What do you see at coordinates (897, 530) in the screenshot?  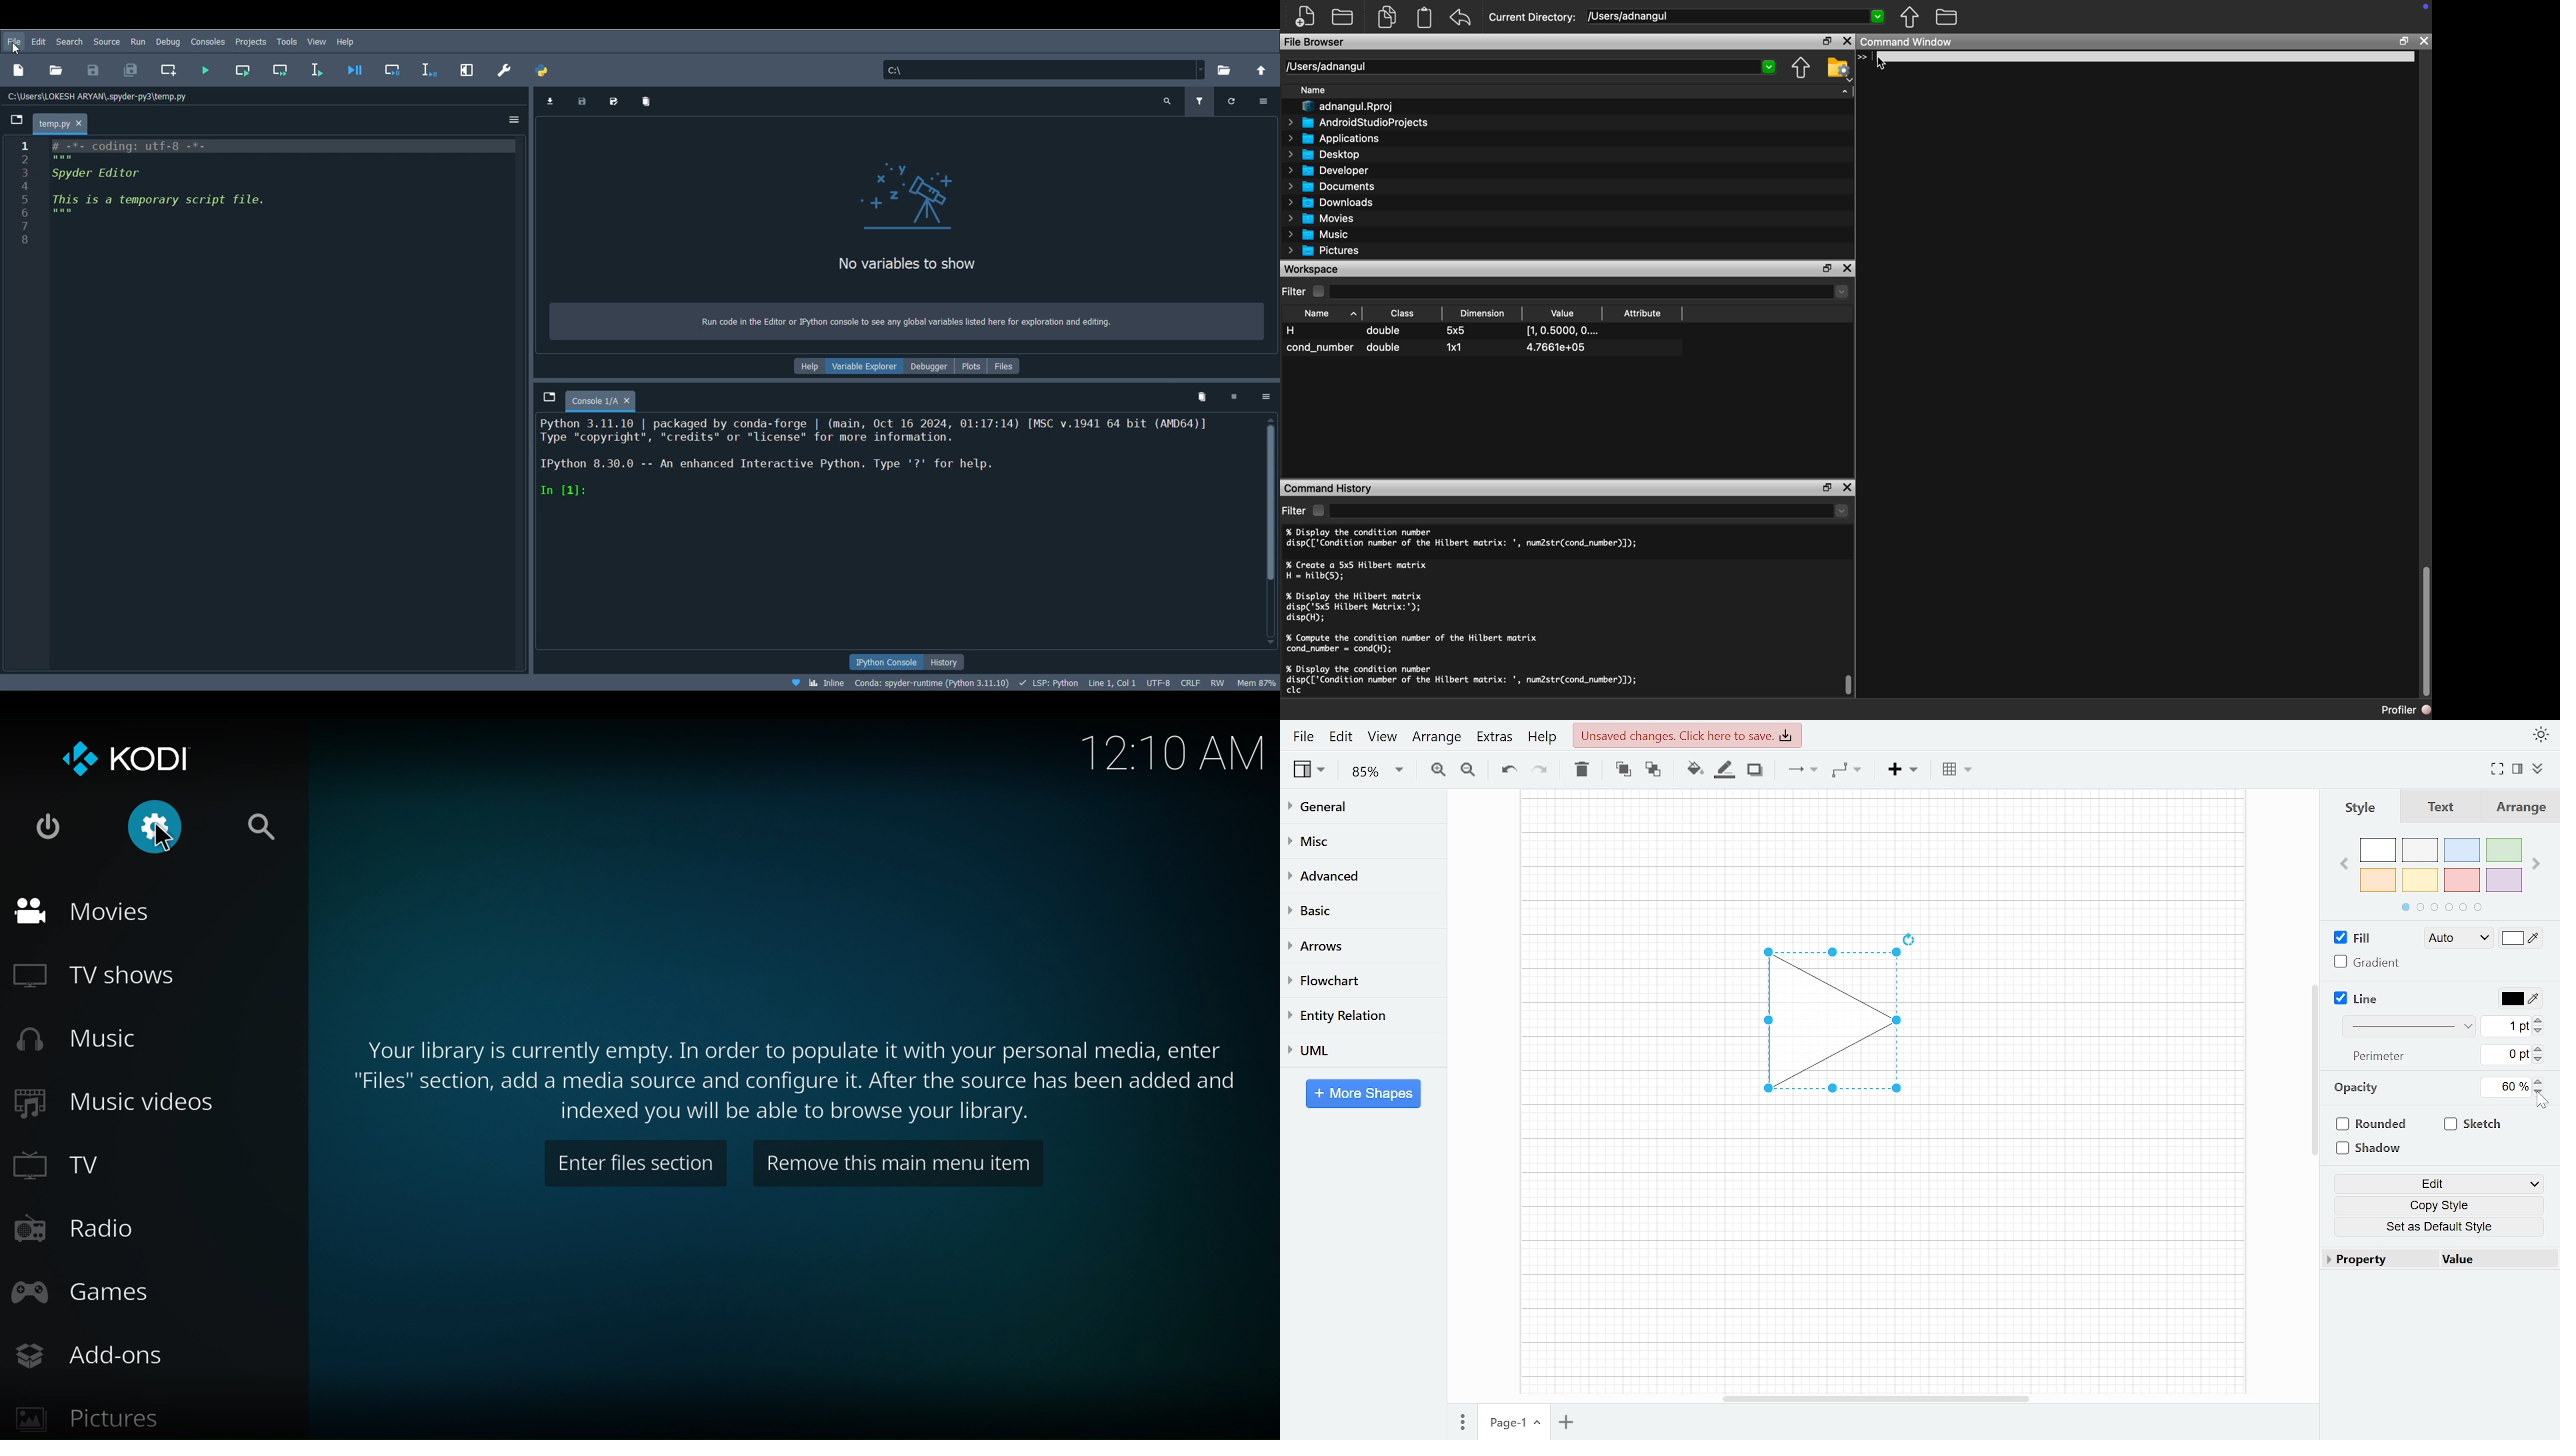 I see `Console` at bounding box center [897, 530].